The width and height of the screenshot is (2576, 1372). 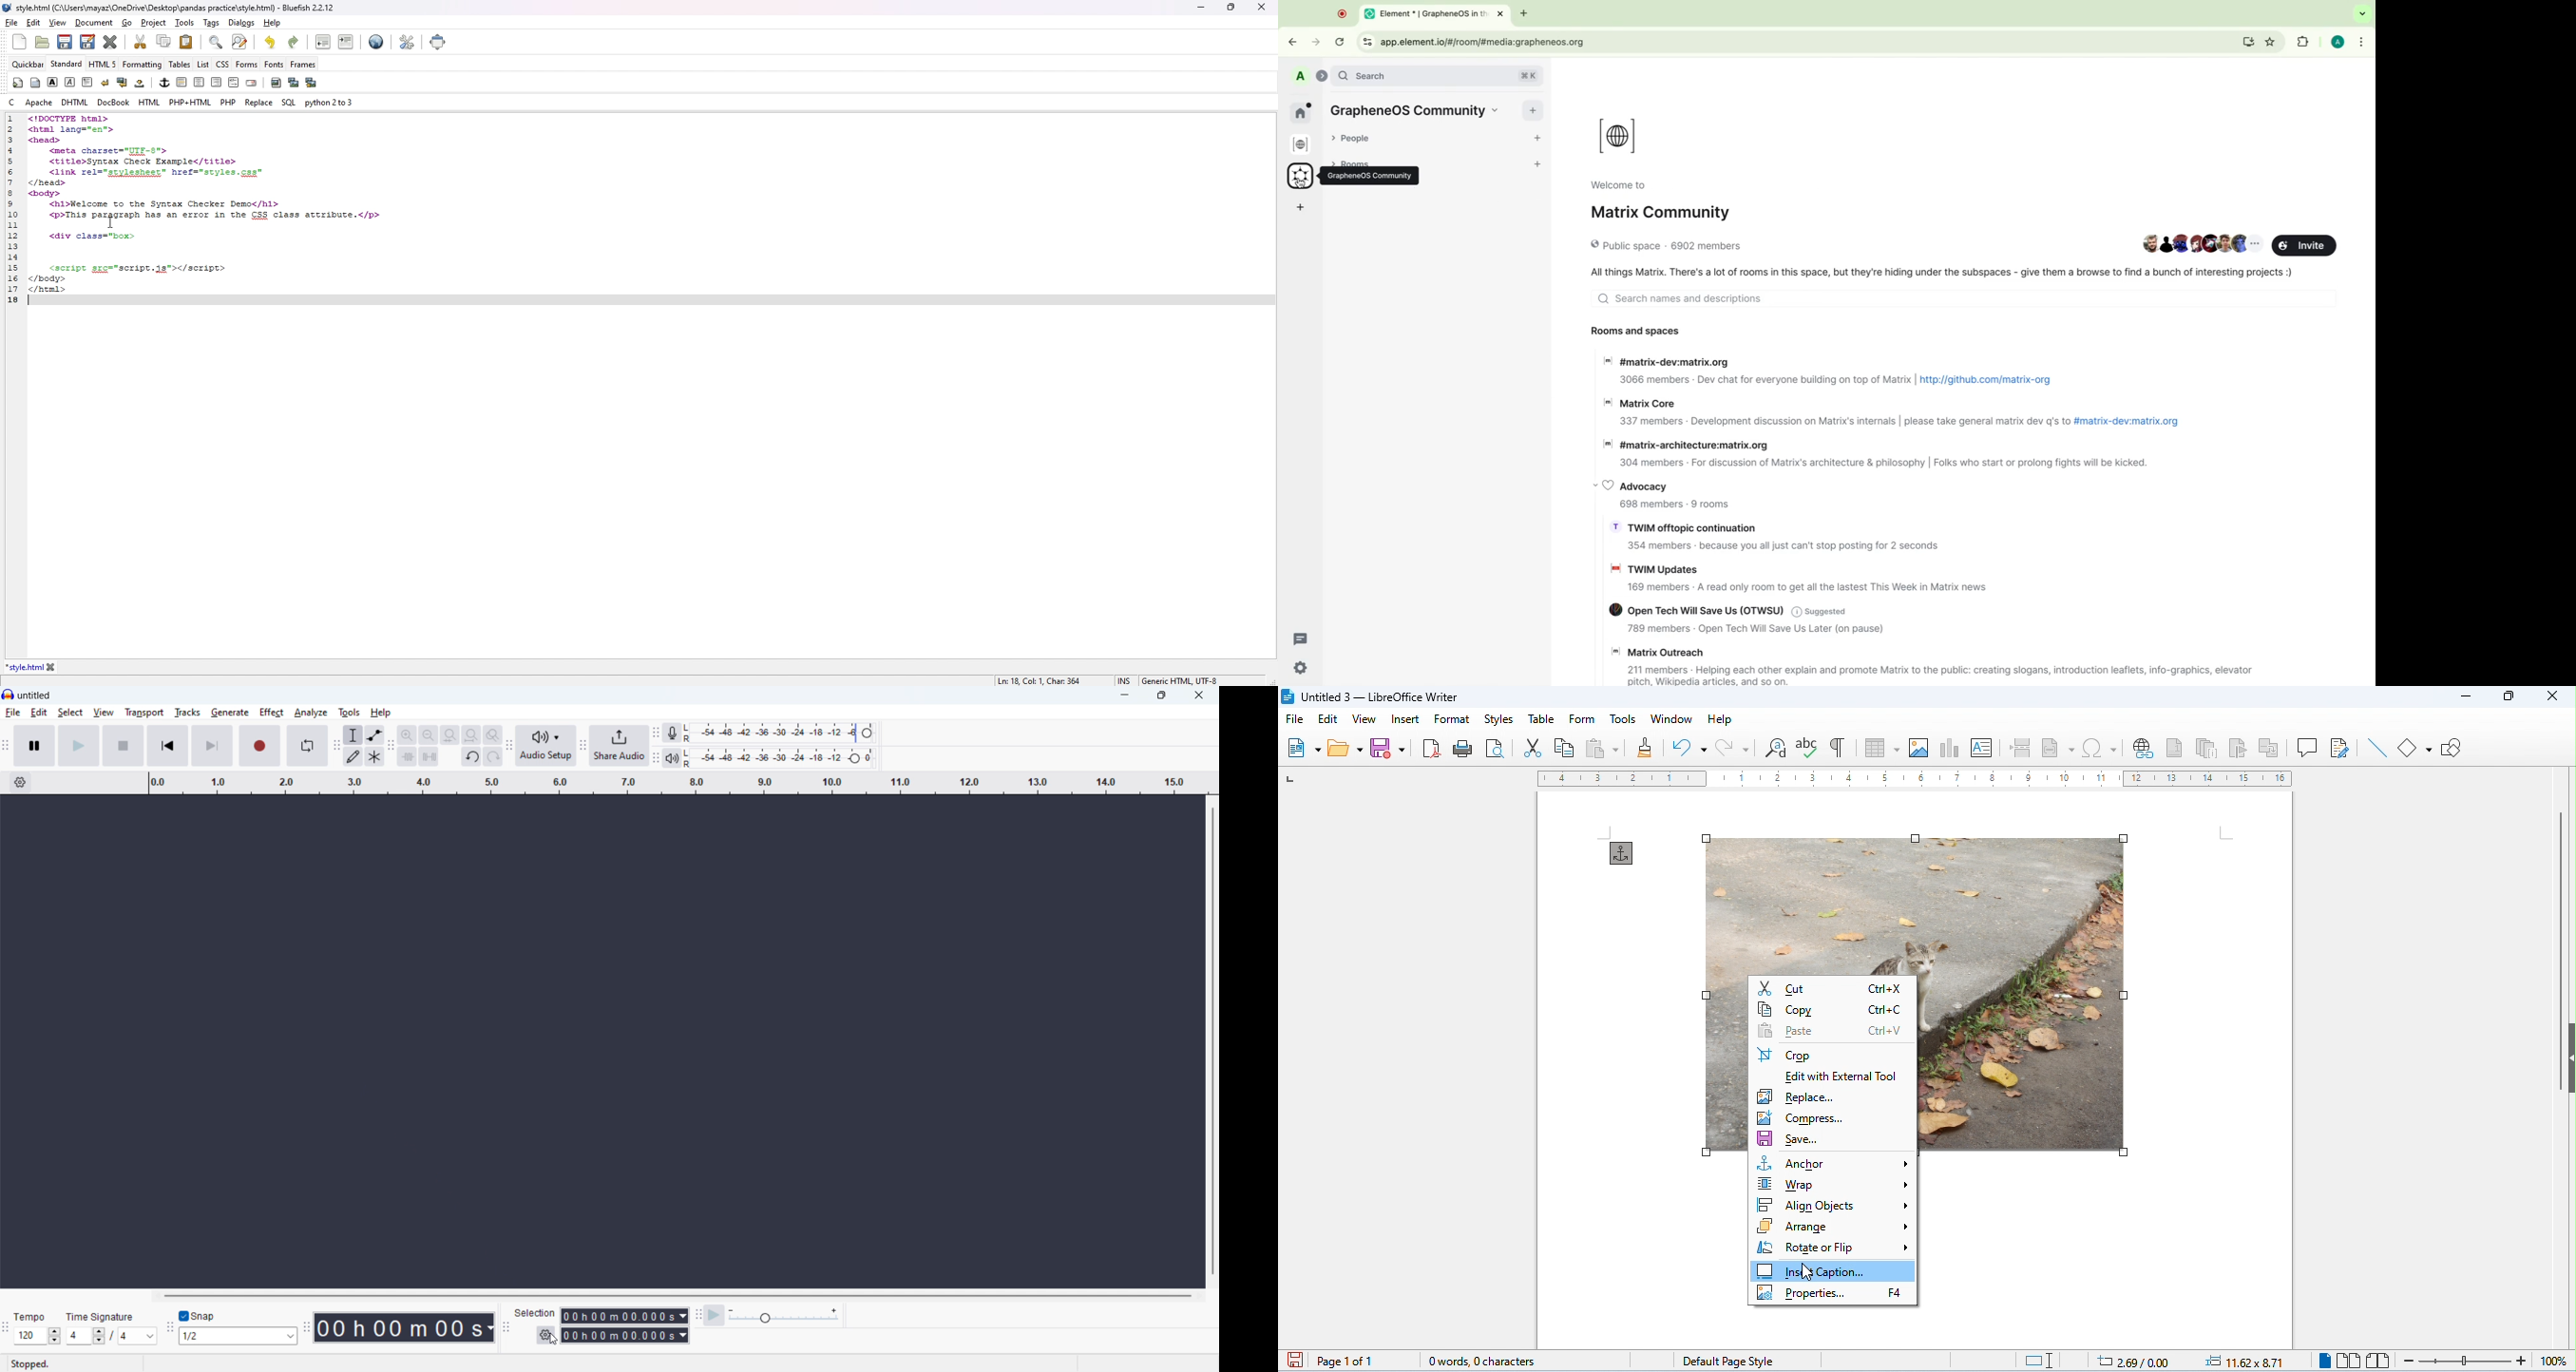 I want to click on insert image, so click(x=1919, y=749).